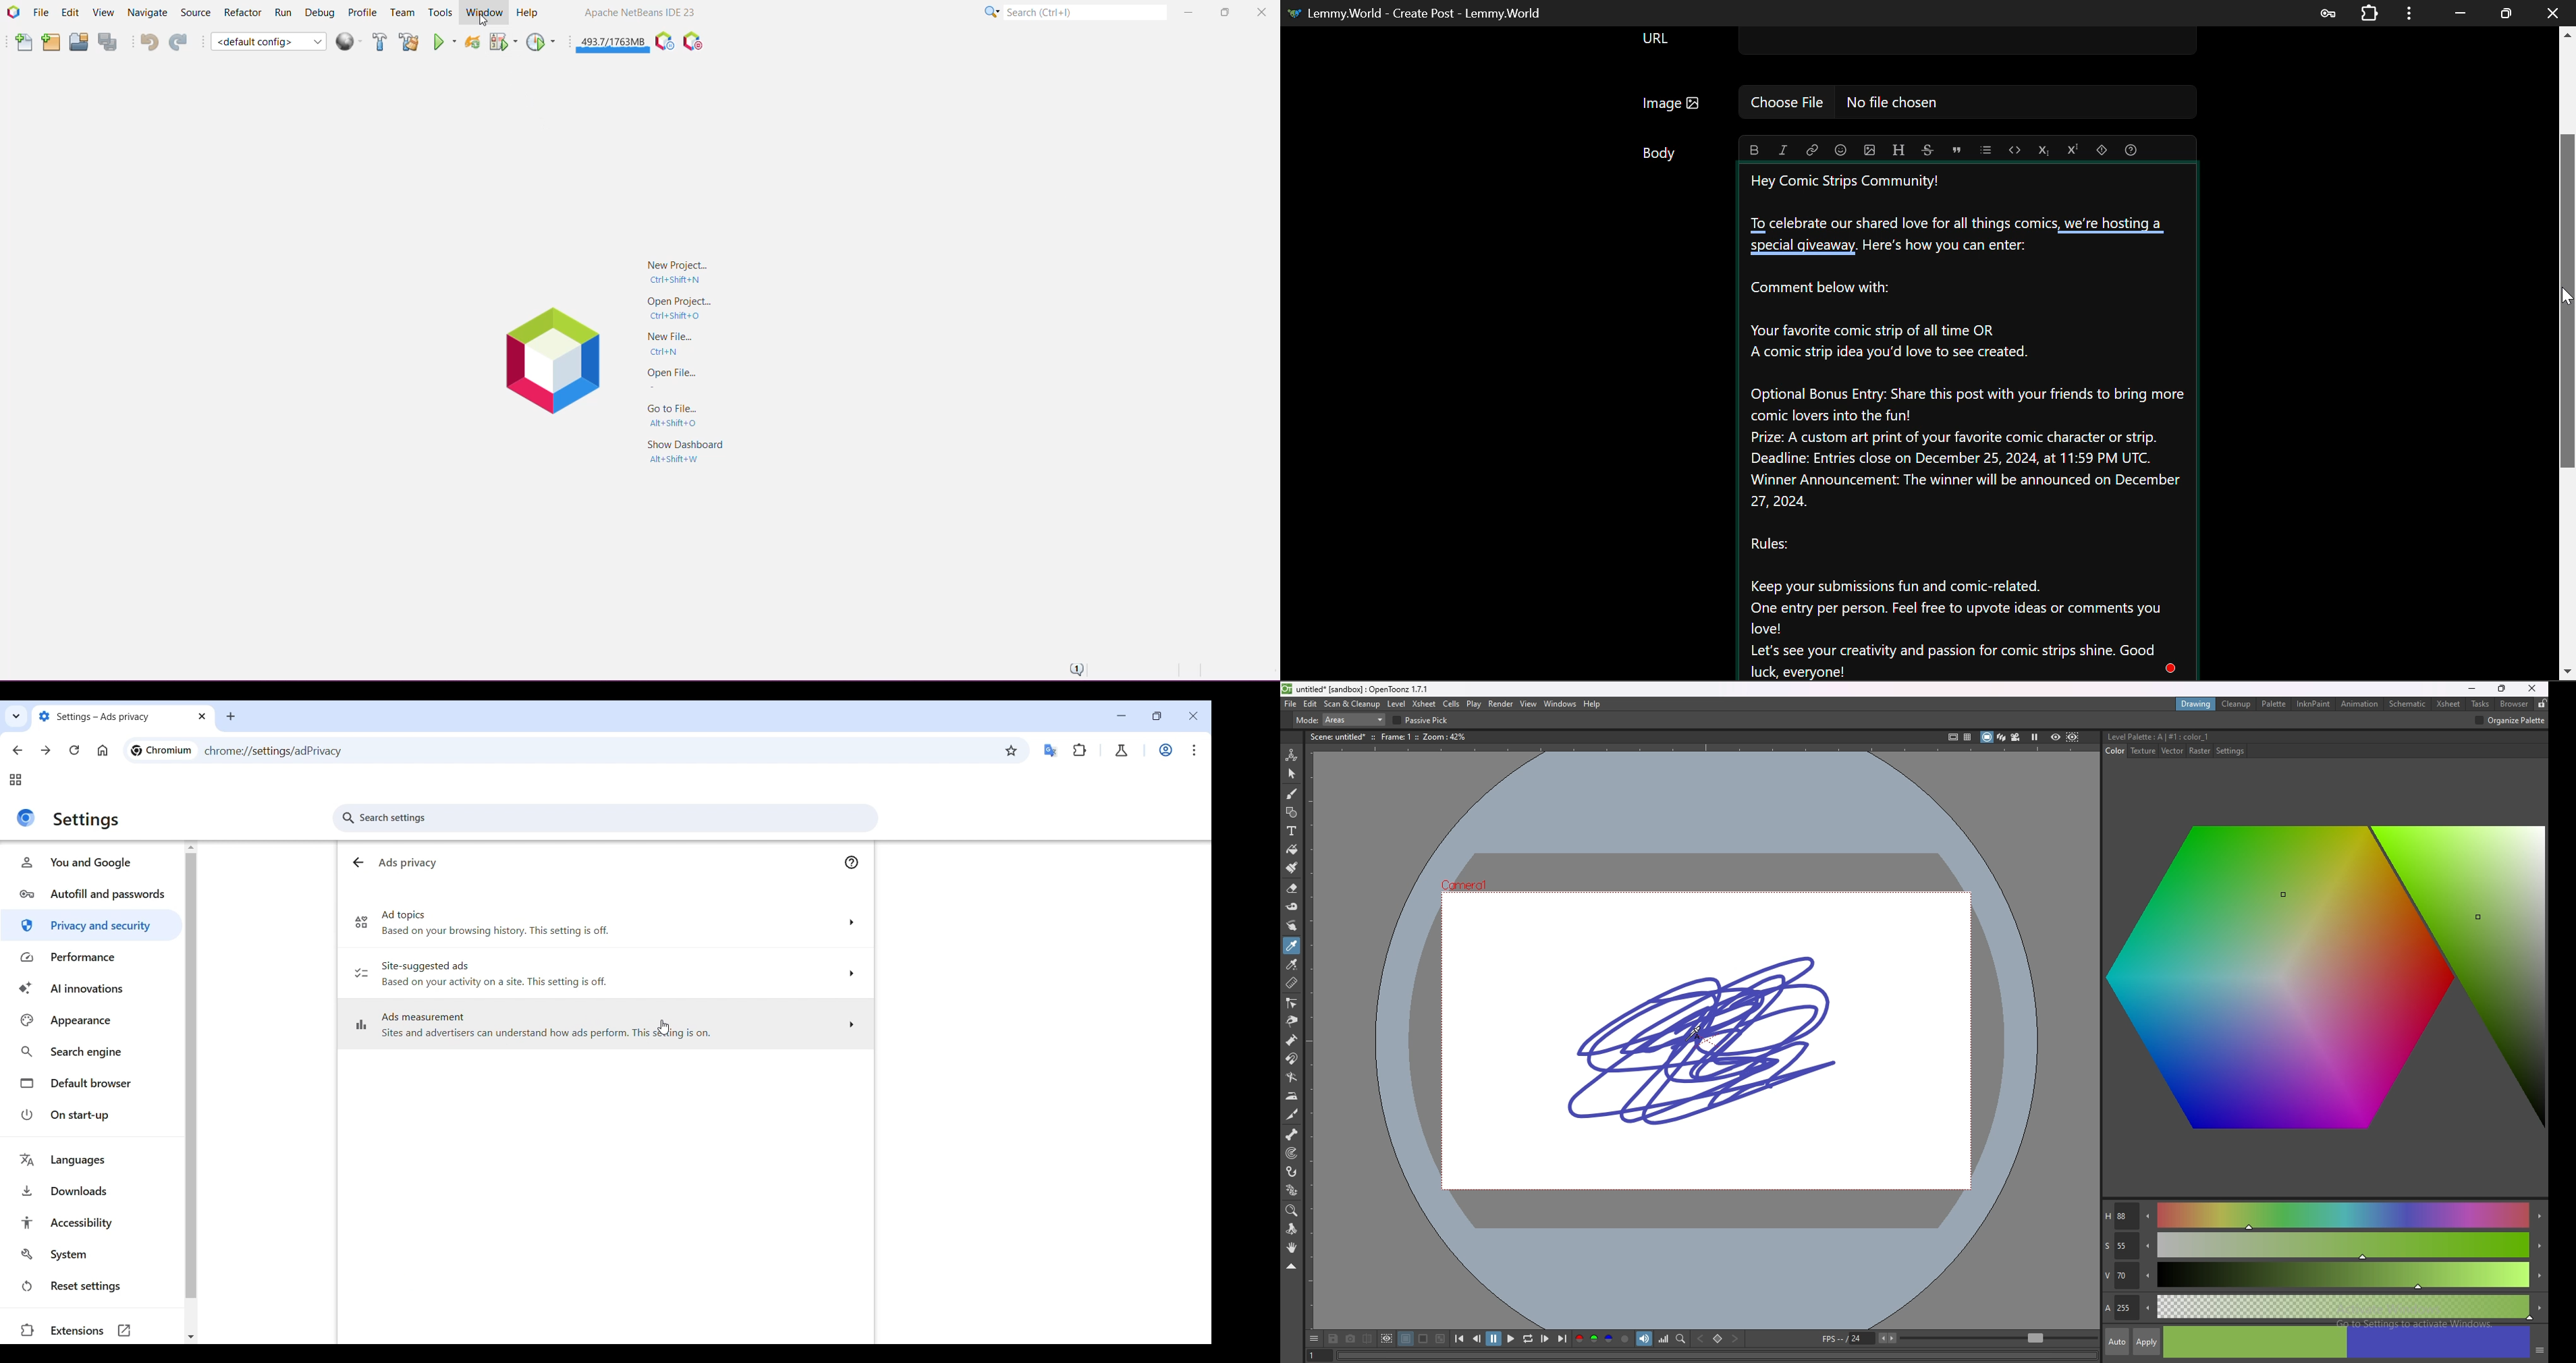 The image size is (2576, 1372). What do you see at coordinates (2013, 148) in the screenshot?
I see `code` at bounding box center [2013, 148].